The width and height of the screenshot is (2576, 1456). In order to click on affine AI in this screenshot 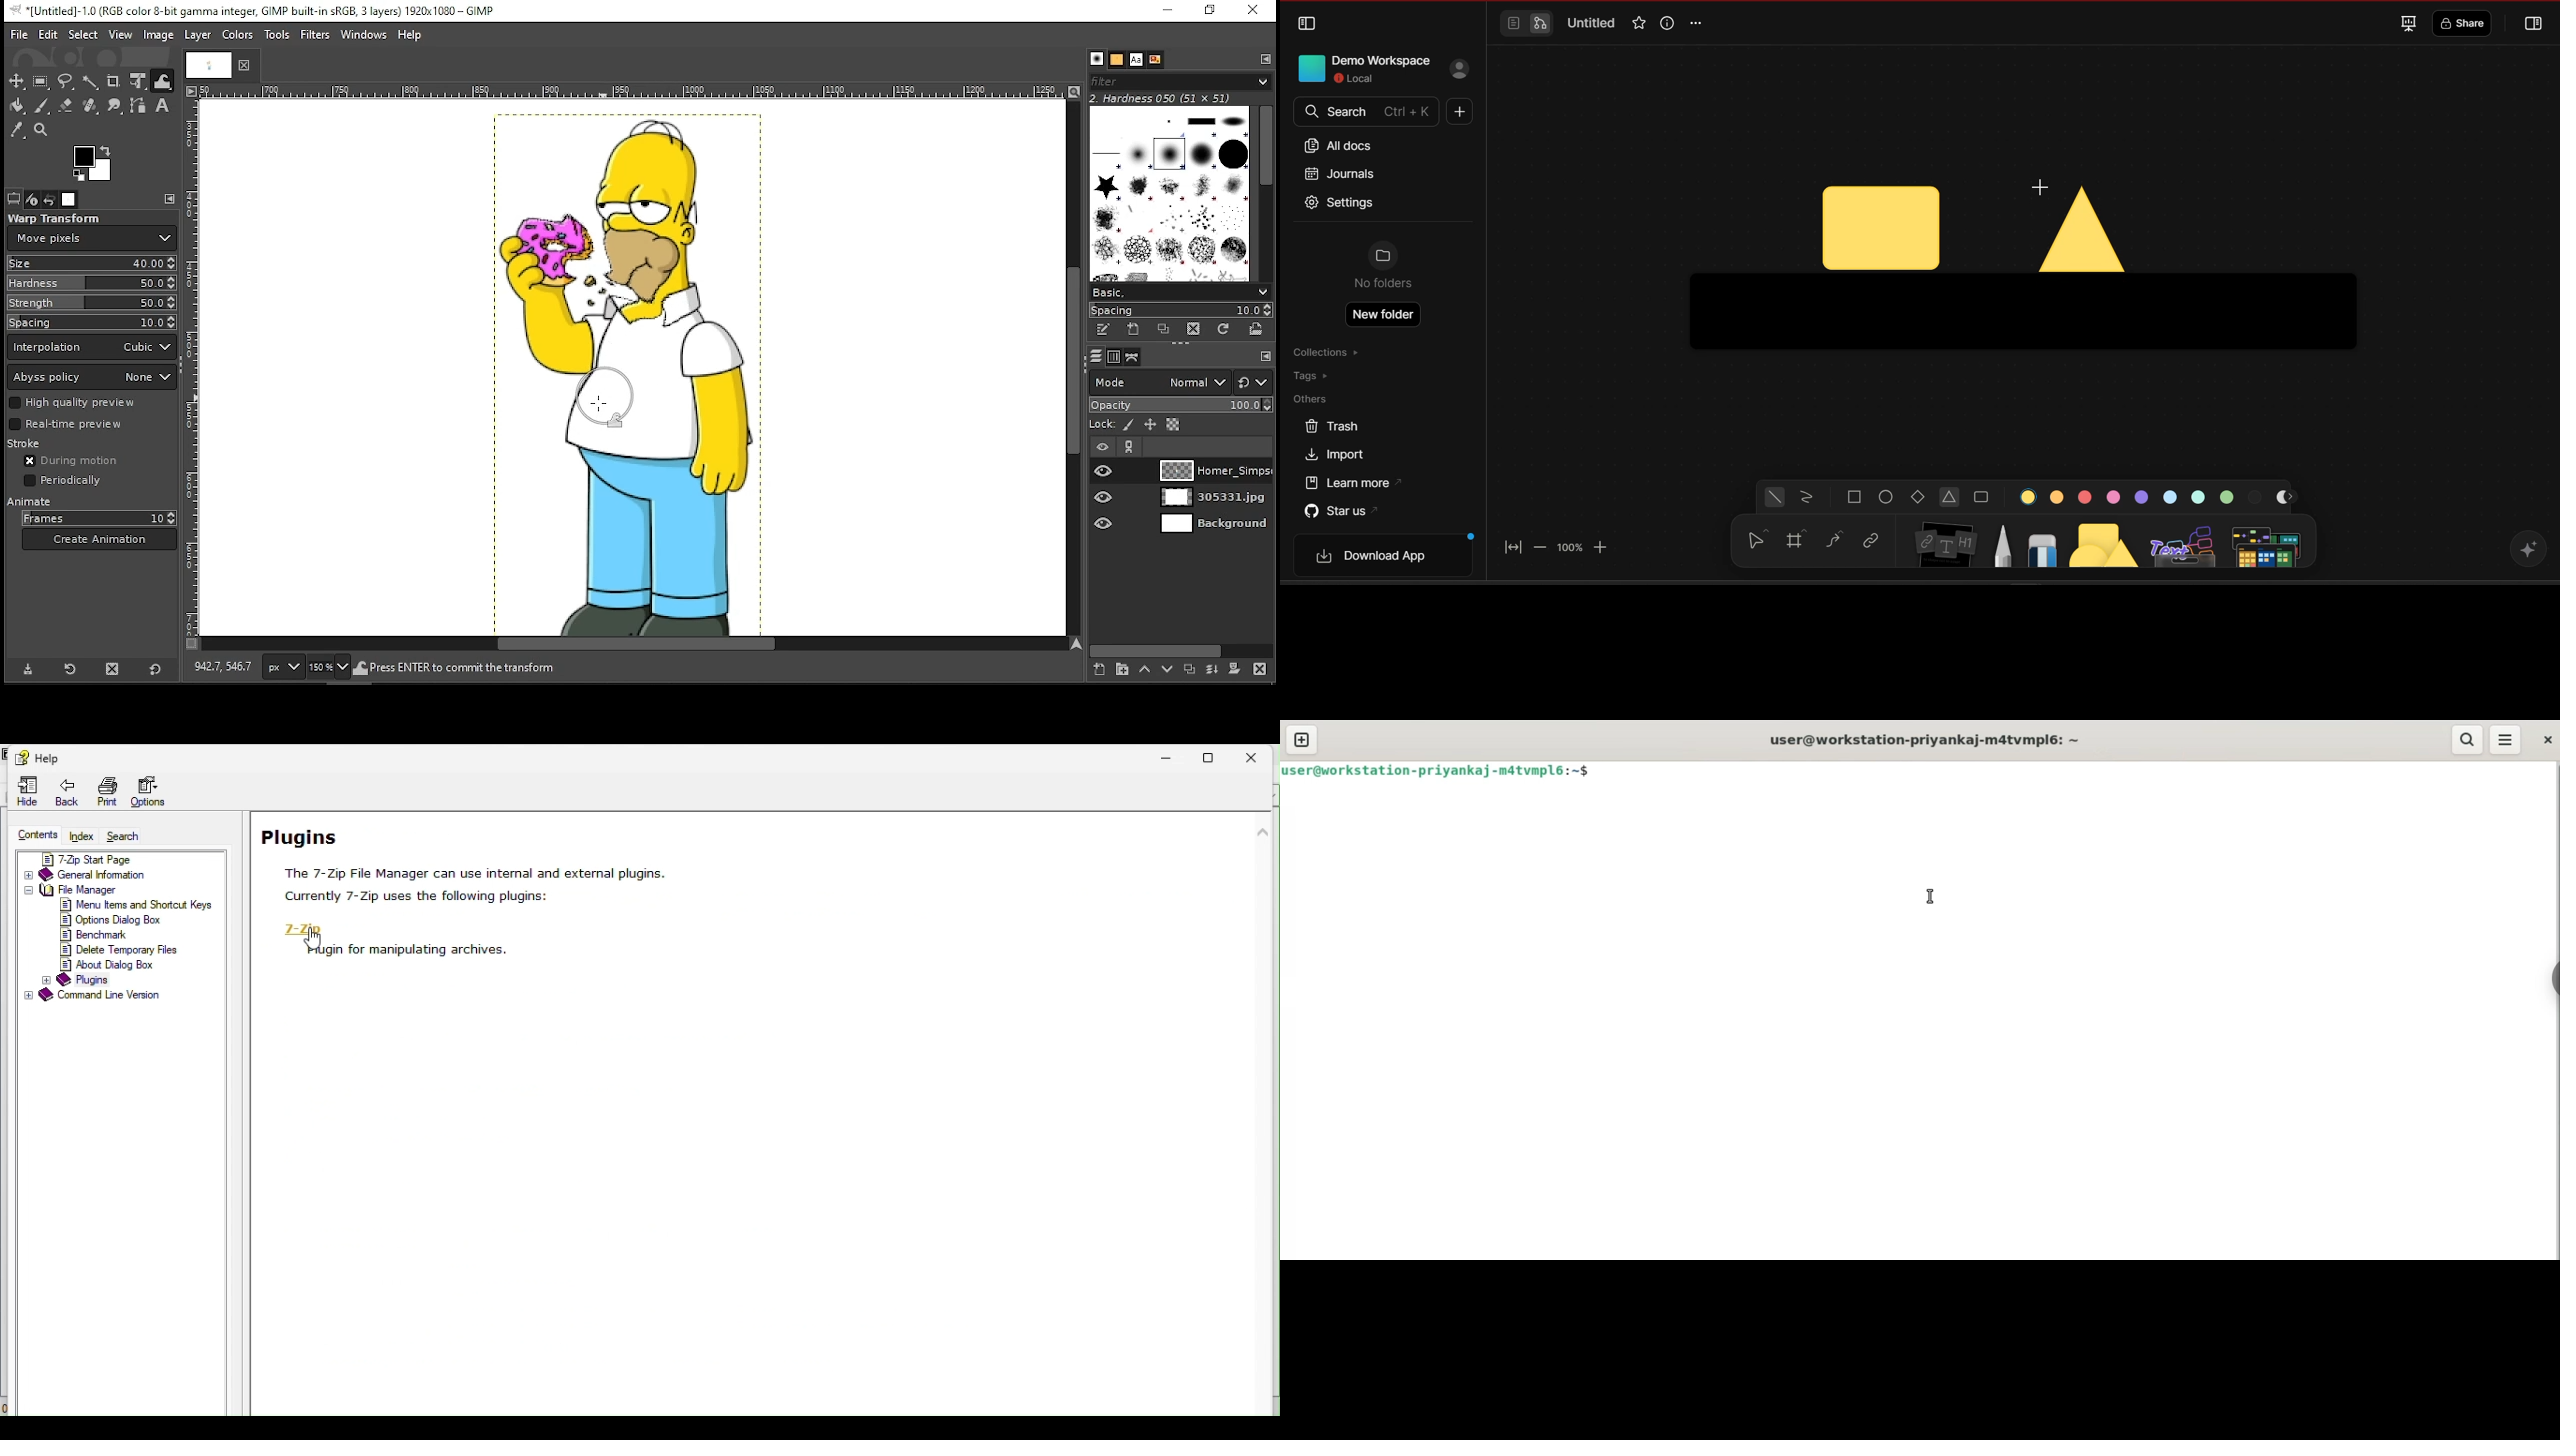, I will do `click(2528, 548)`.